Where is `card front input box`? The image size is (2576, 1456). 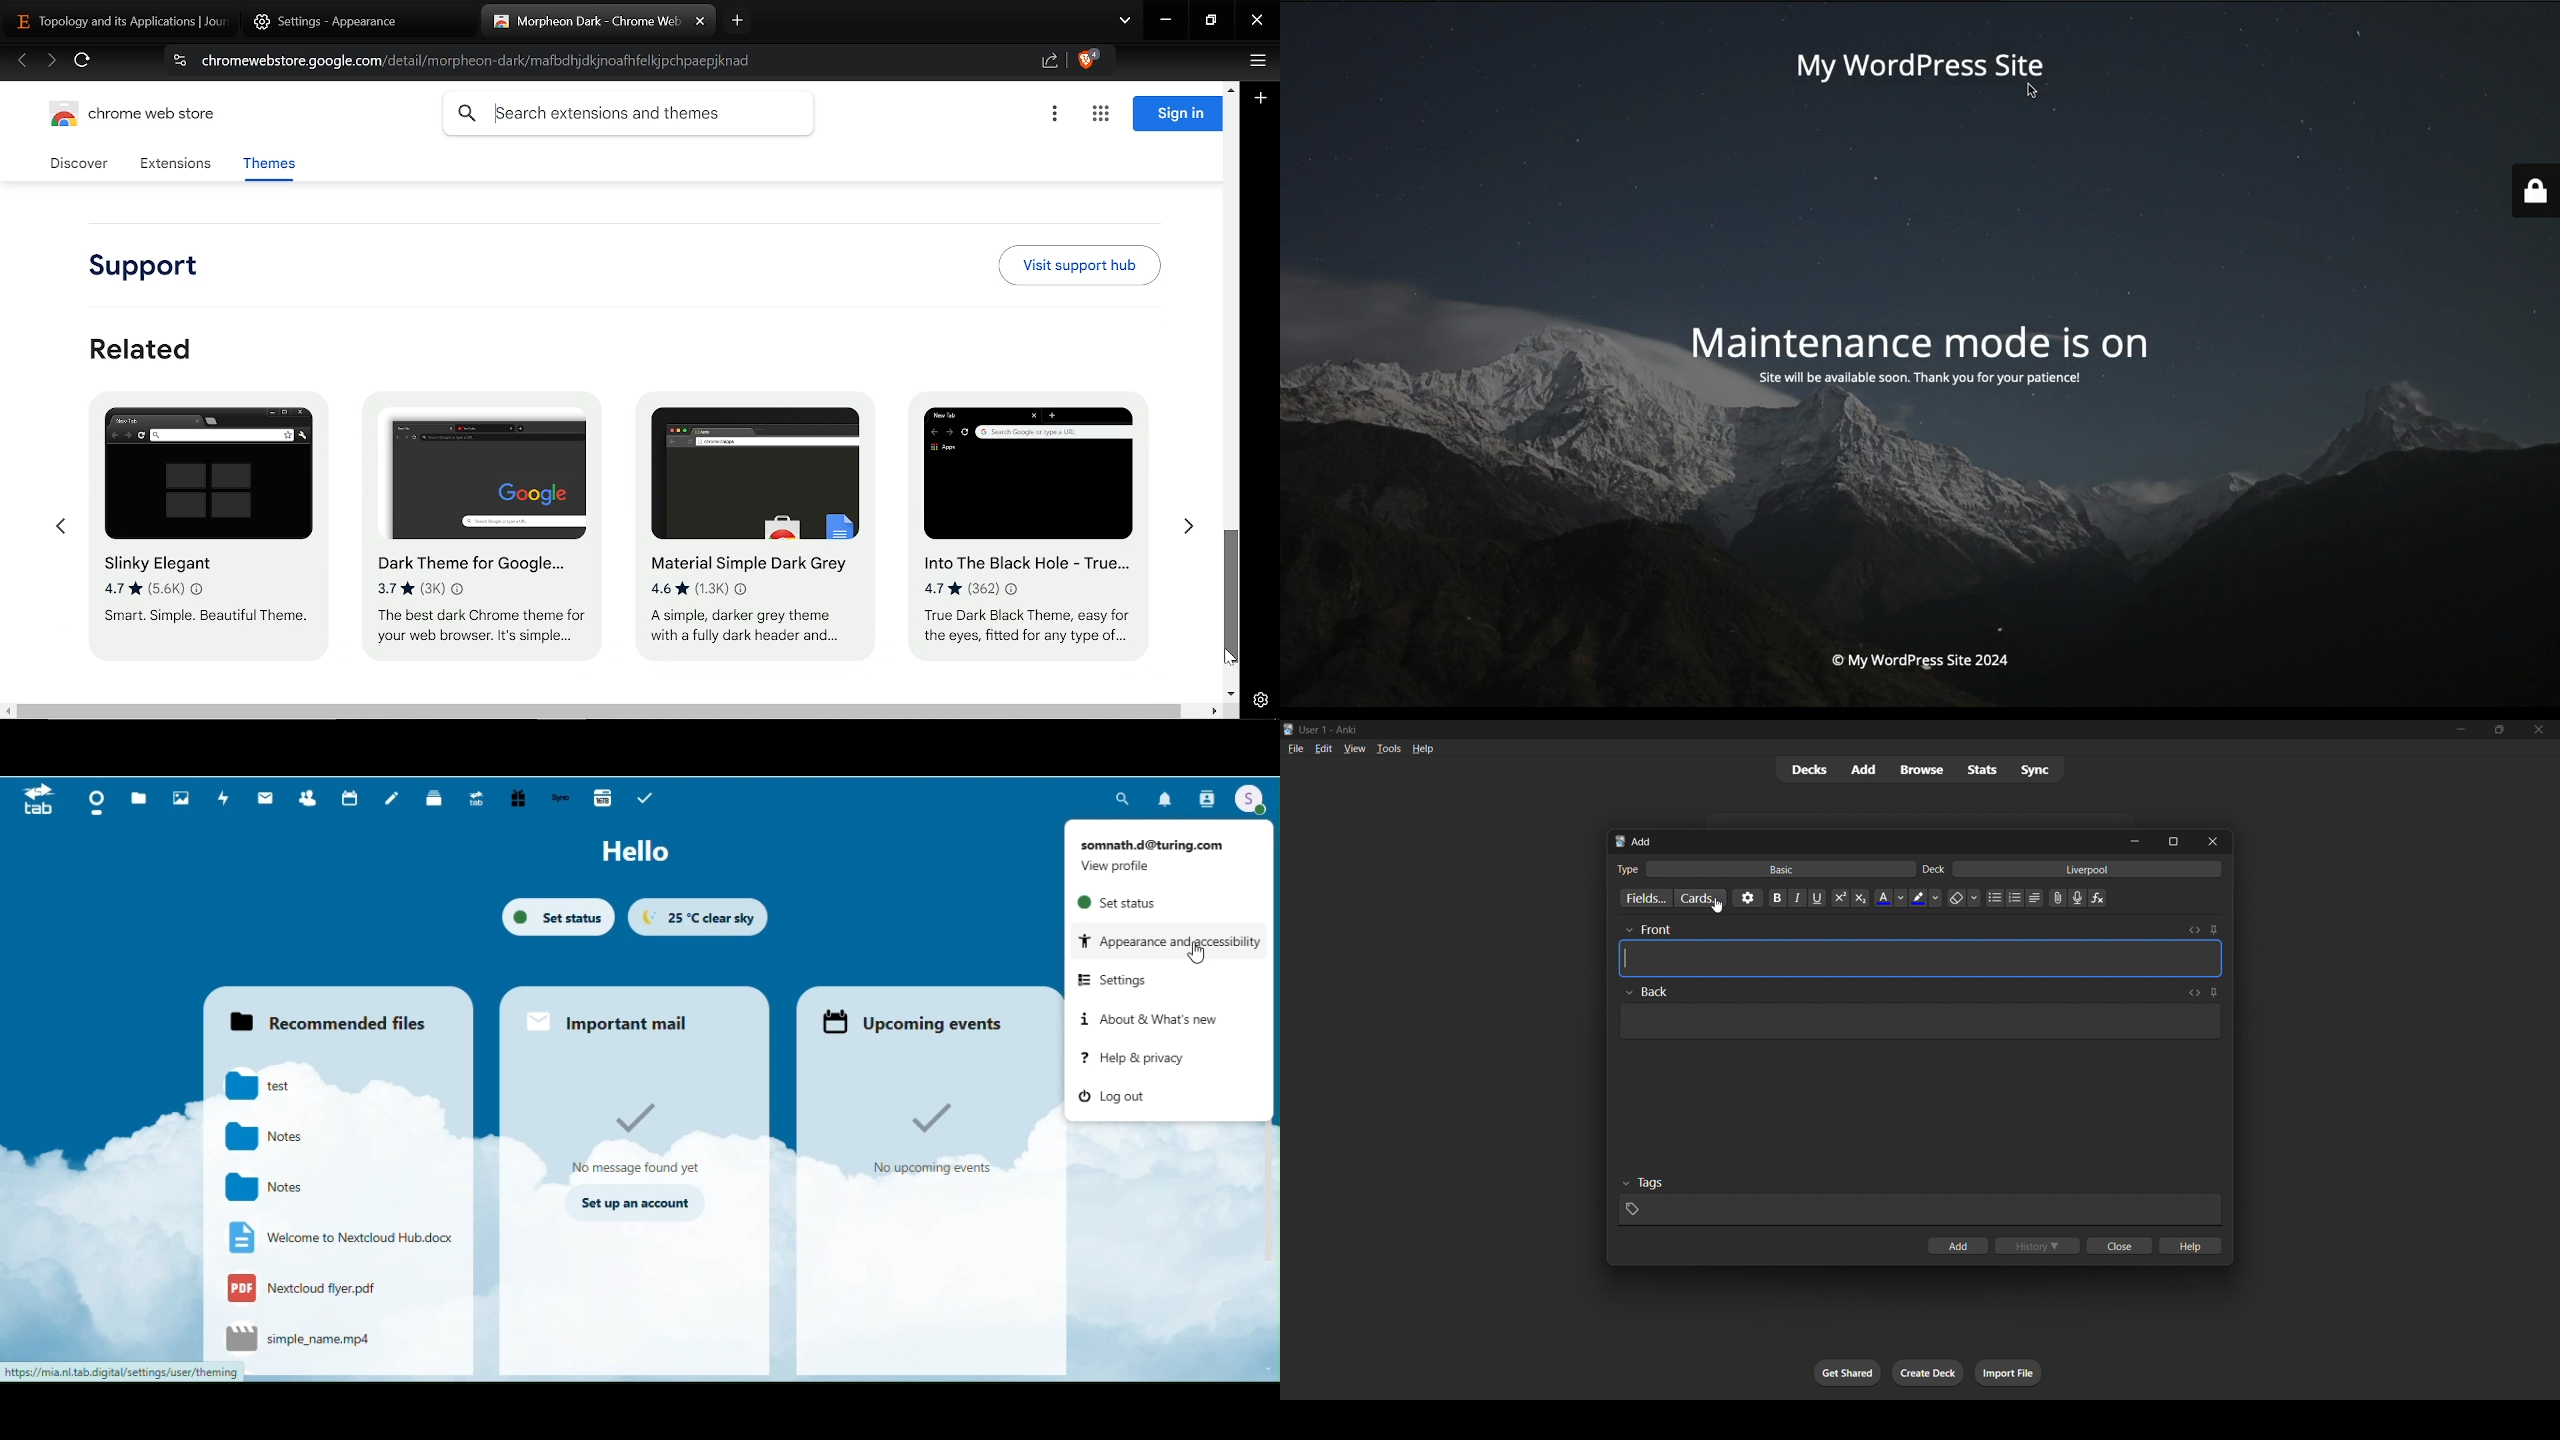
card front input box is located at coordinates (1916, 949).